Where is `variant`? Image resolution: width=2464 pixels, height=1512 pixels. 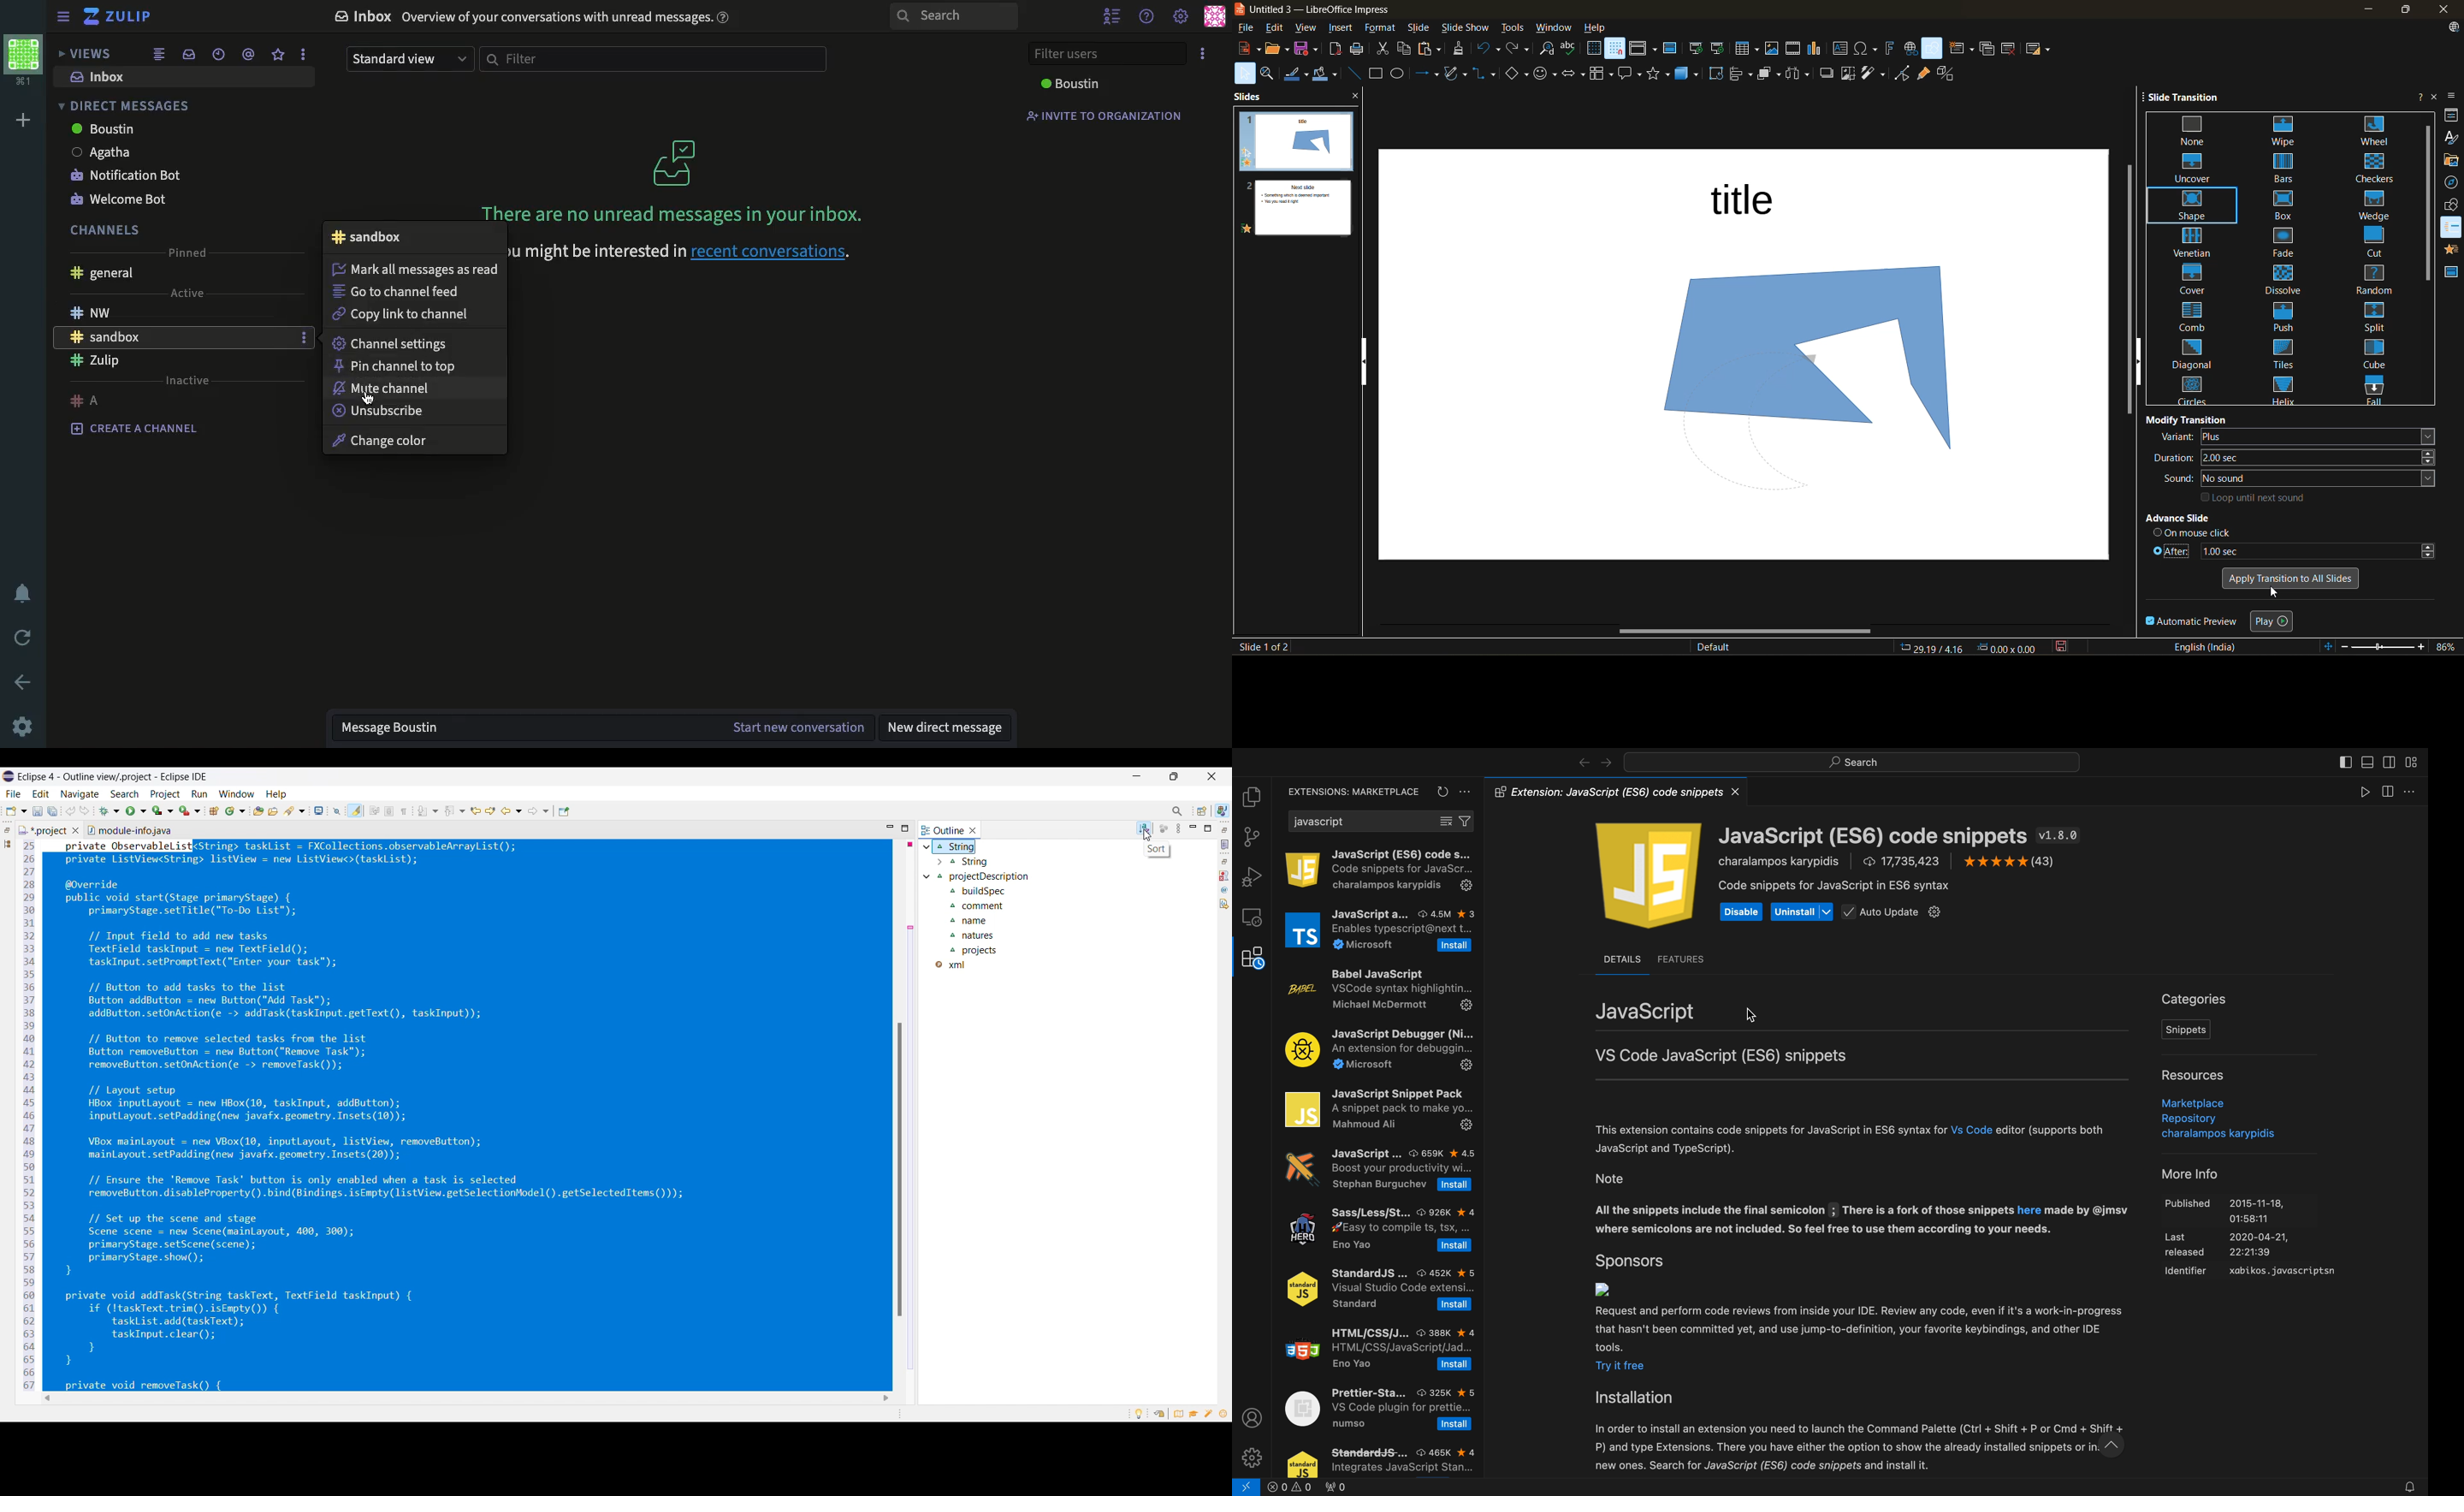 variant is located at coordinates (2296, 437).